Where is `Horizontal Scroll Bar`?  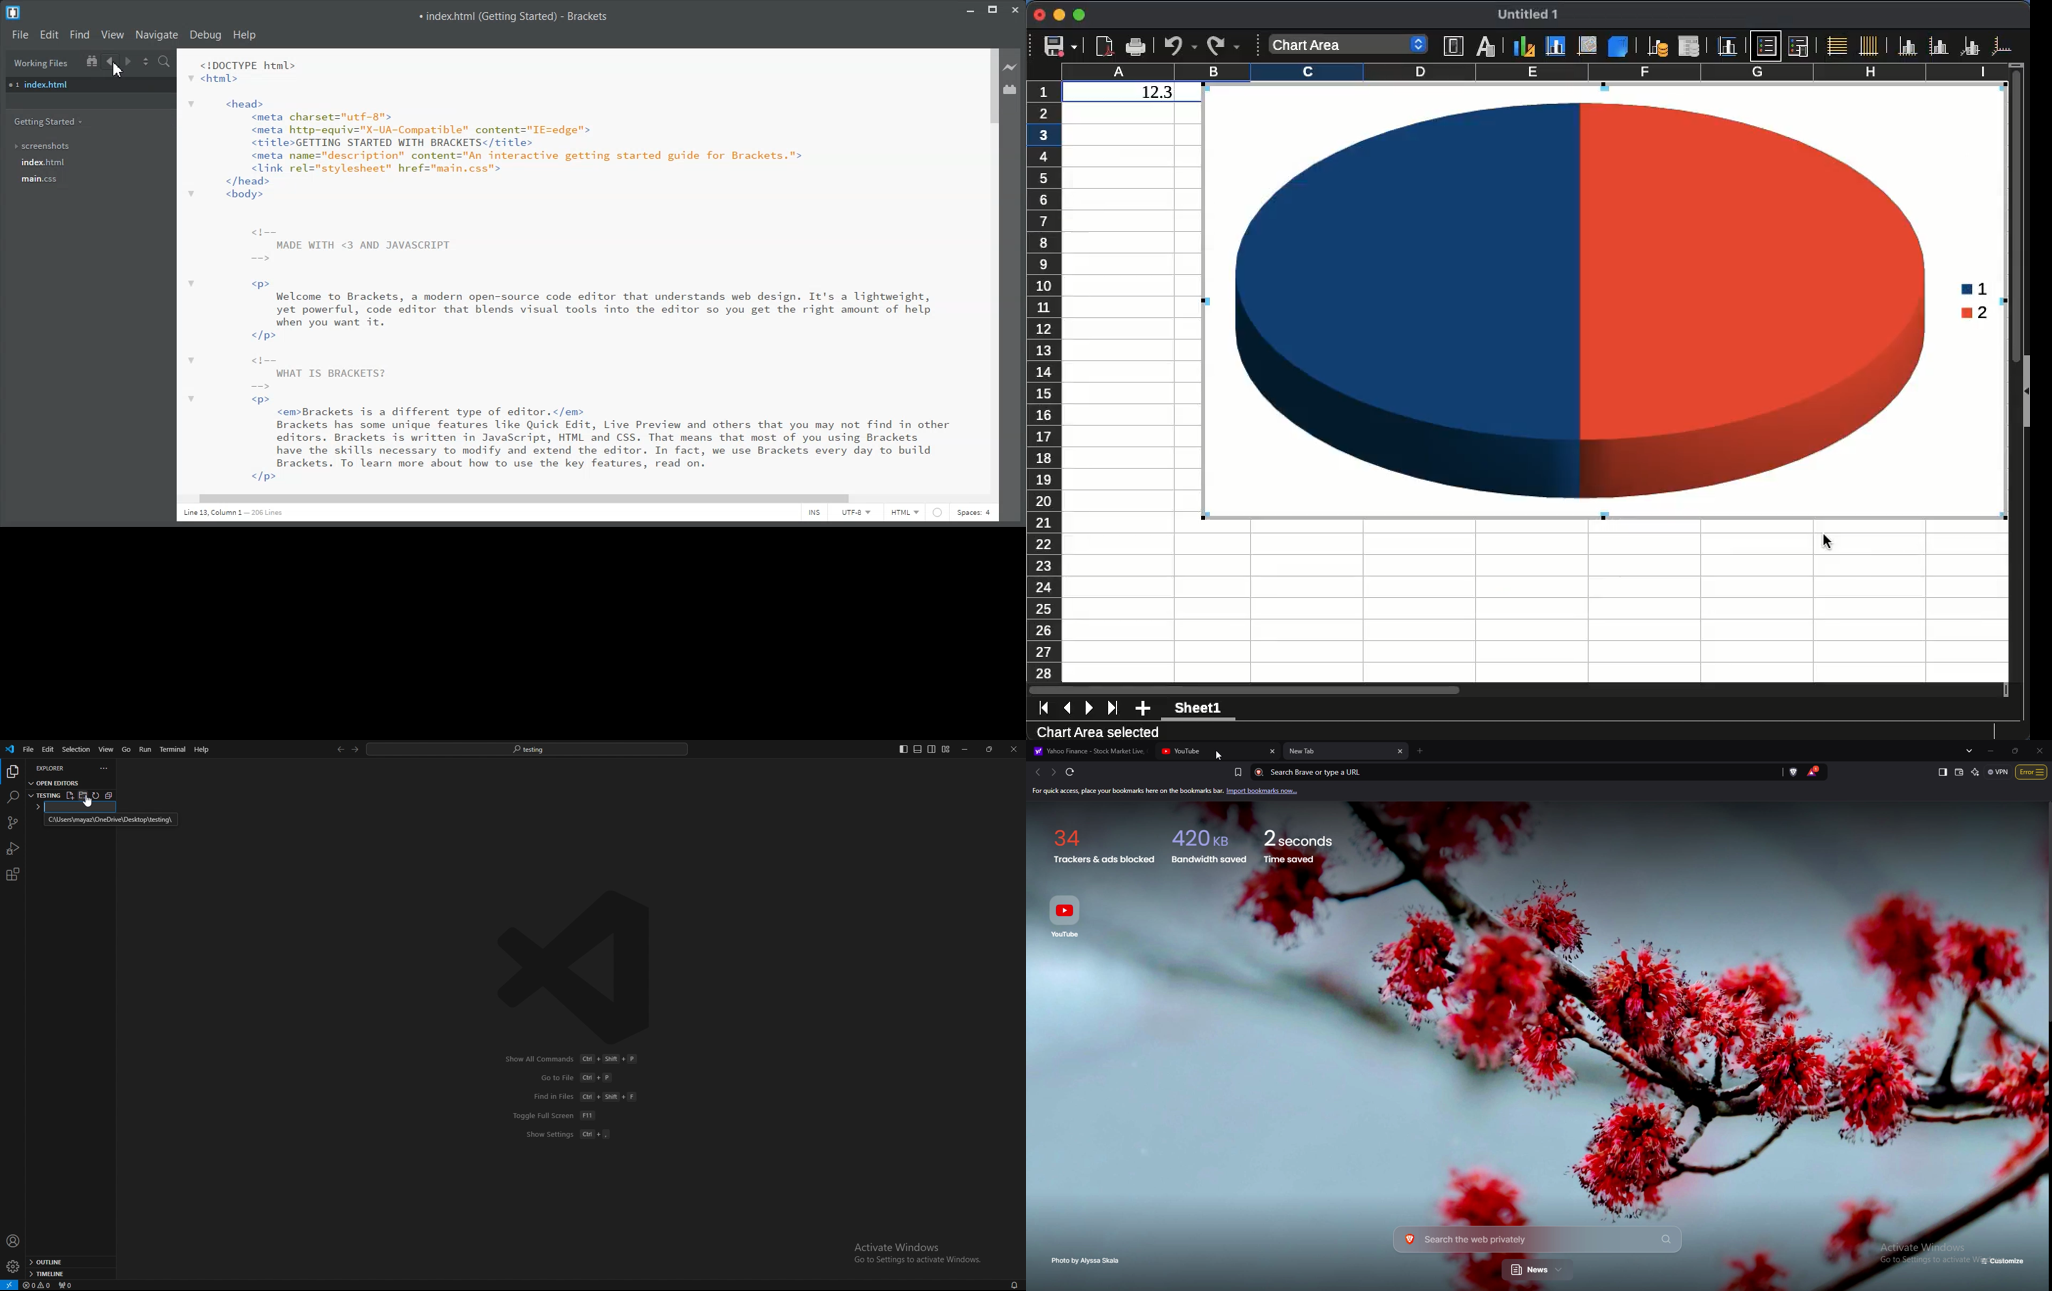 Horizontal Scroll Bar is located at coordinates (584, 498).